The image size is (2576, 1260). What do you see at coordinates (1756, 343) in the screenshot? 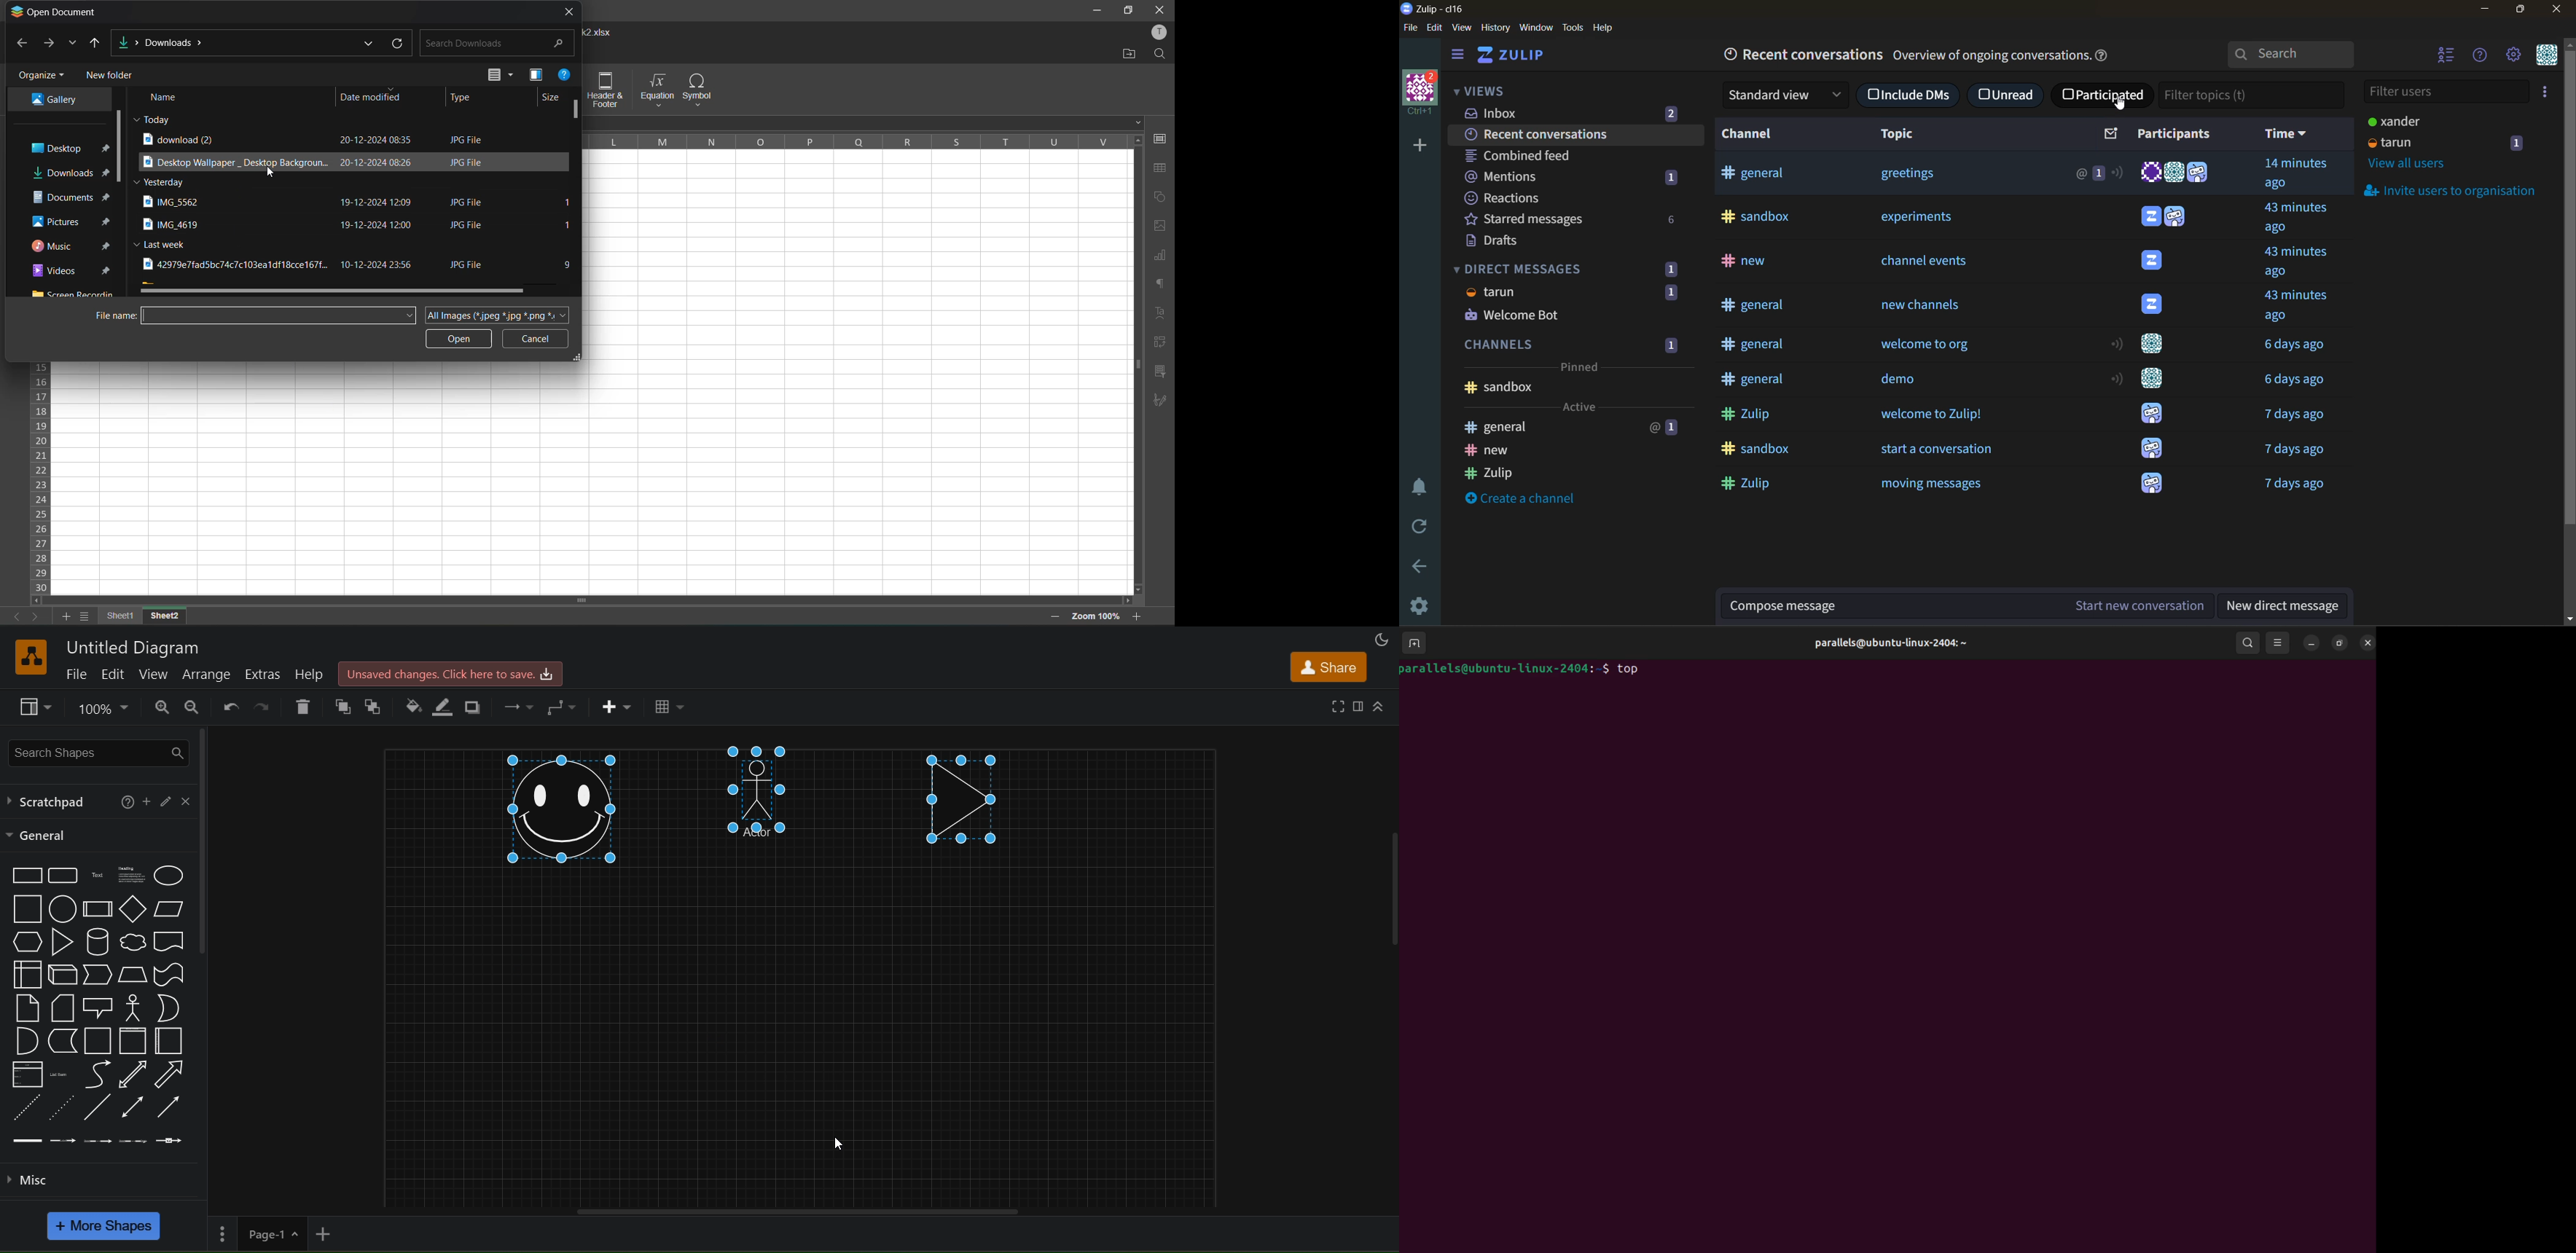
I see `general` at bounding box center [1756, 343].